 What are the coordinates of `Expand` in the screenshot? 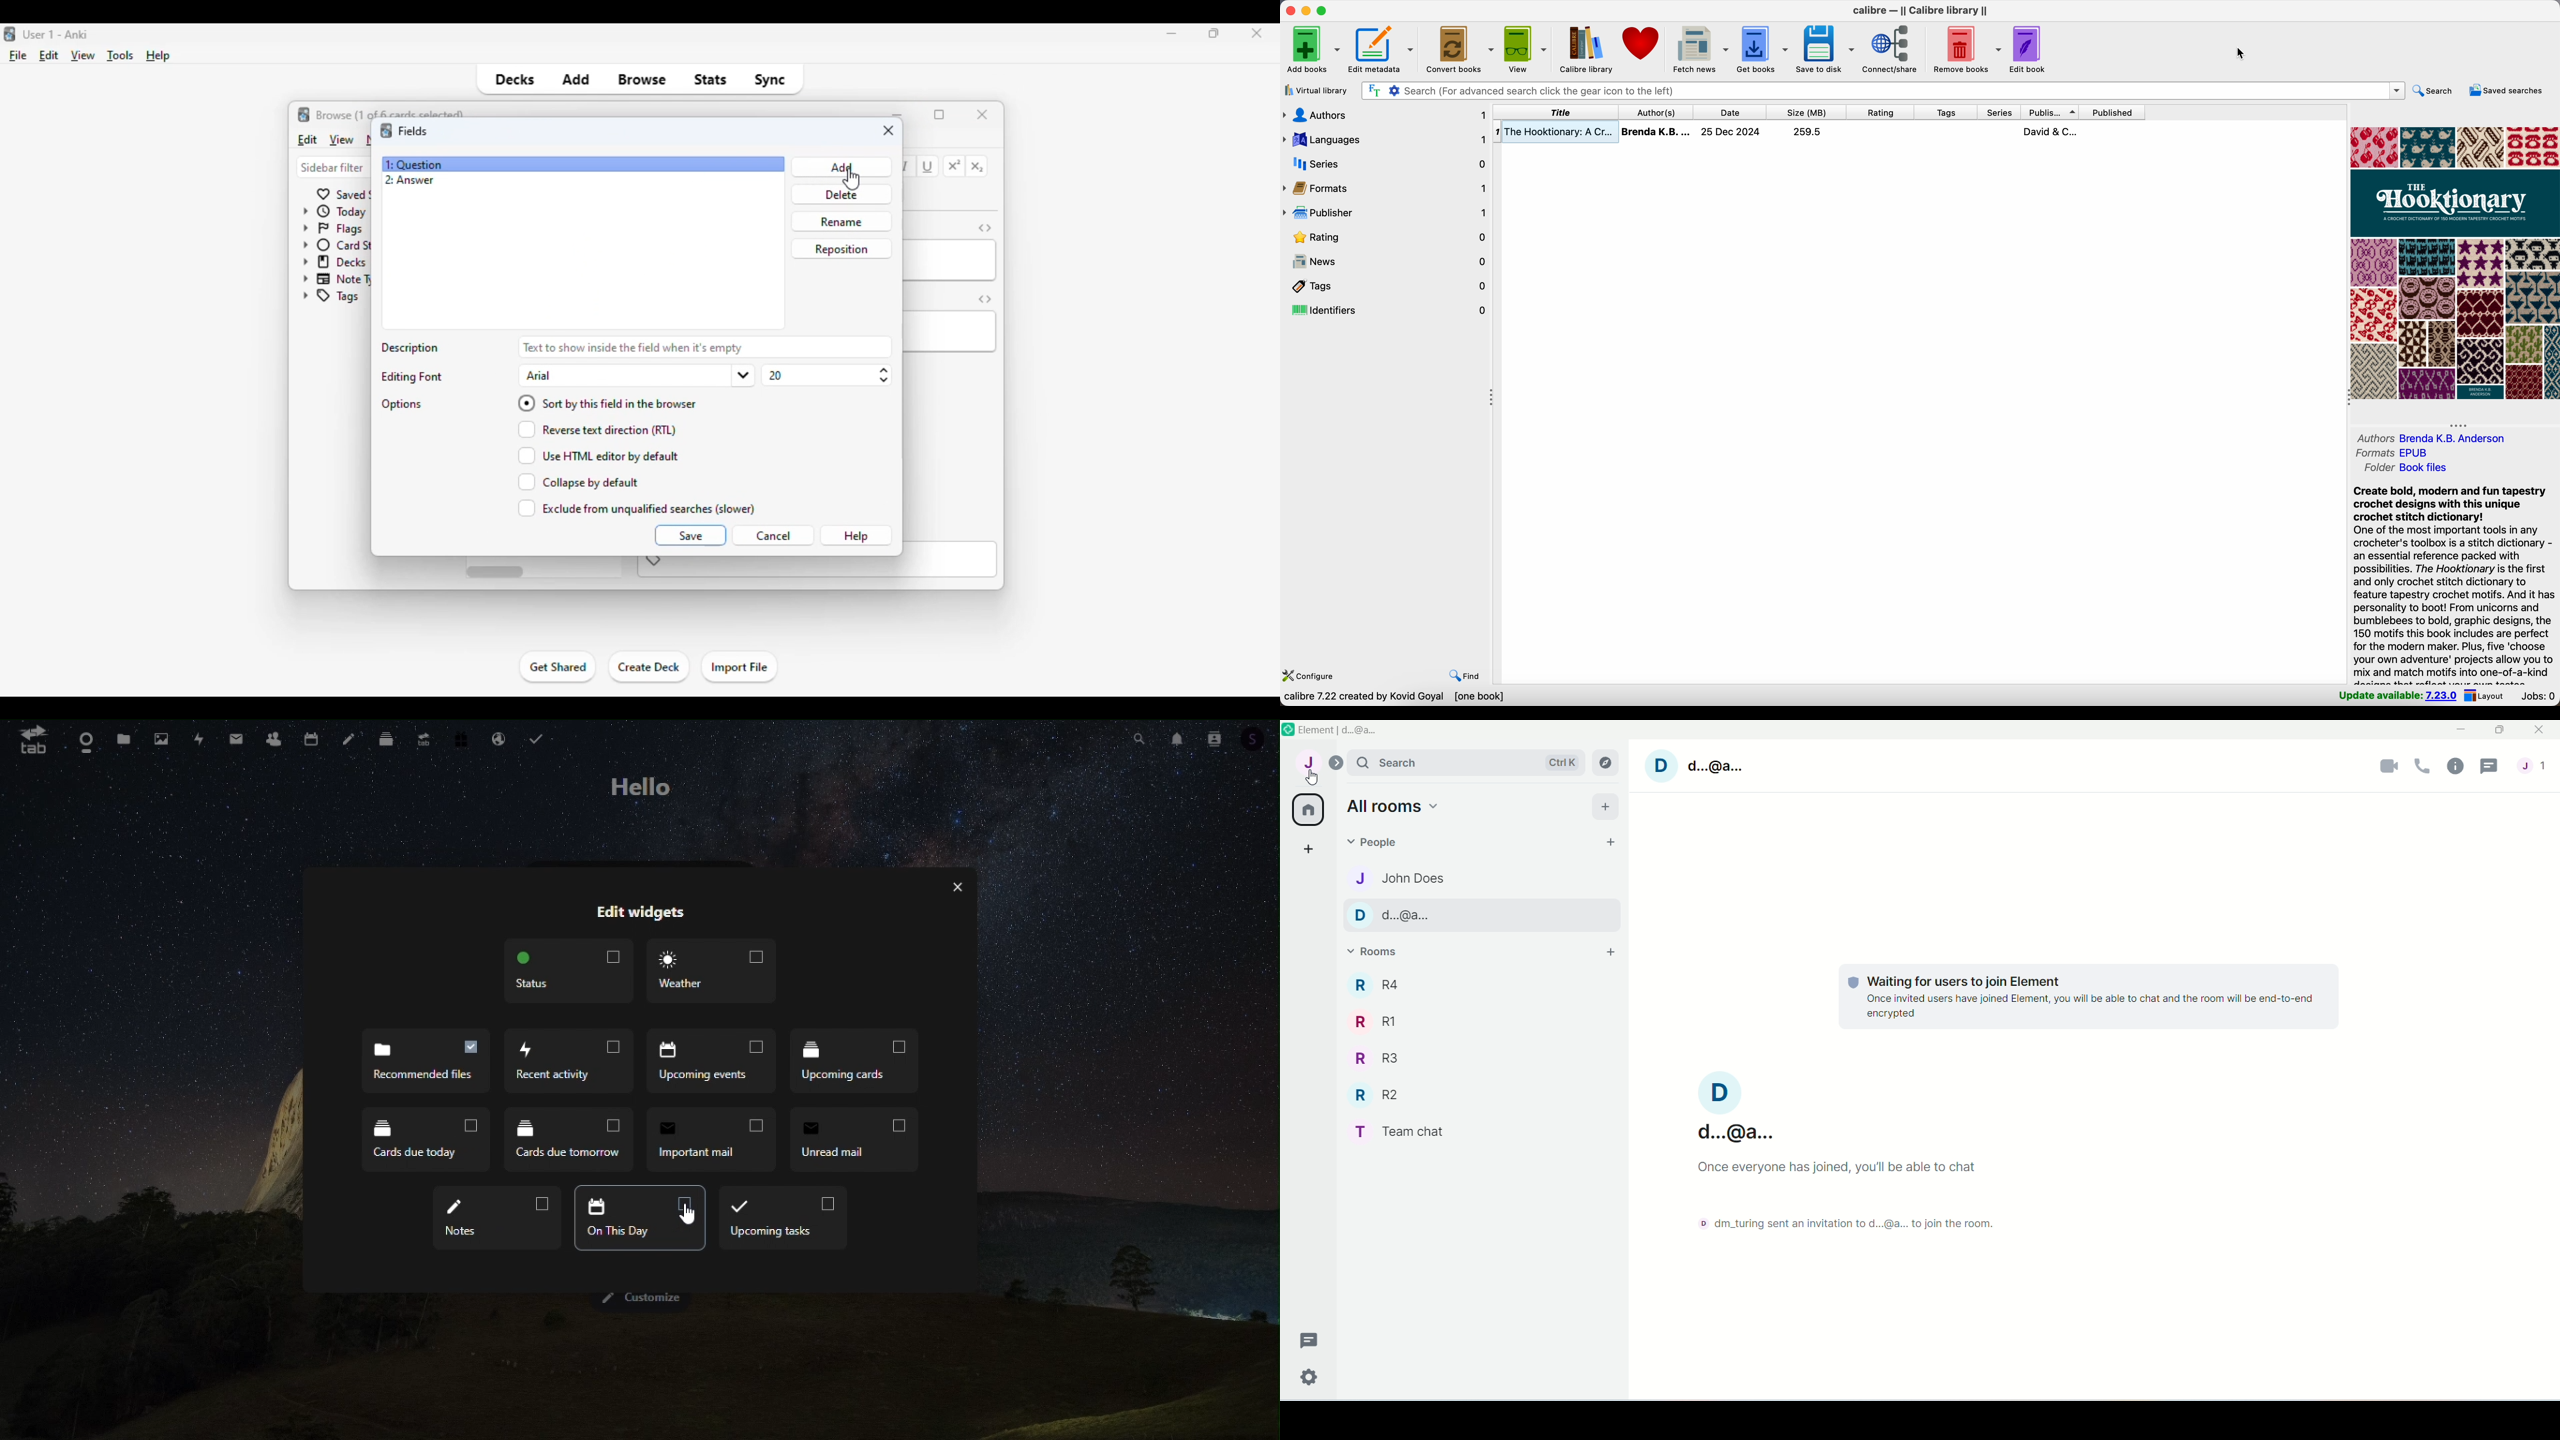 It's located at (1337, 761).